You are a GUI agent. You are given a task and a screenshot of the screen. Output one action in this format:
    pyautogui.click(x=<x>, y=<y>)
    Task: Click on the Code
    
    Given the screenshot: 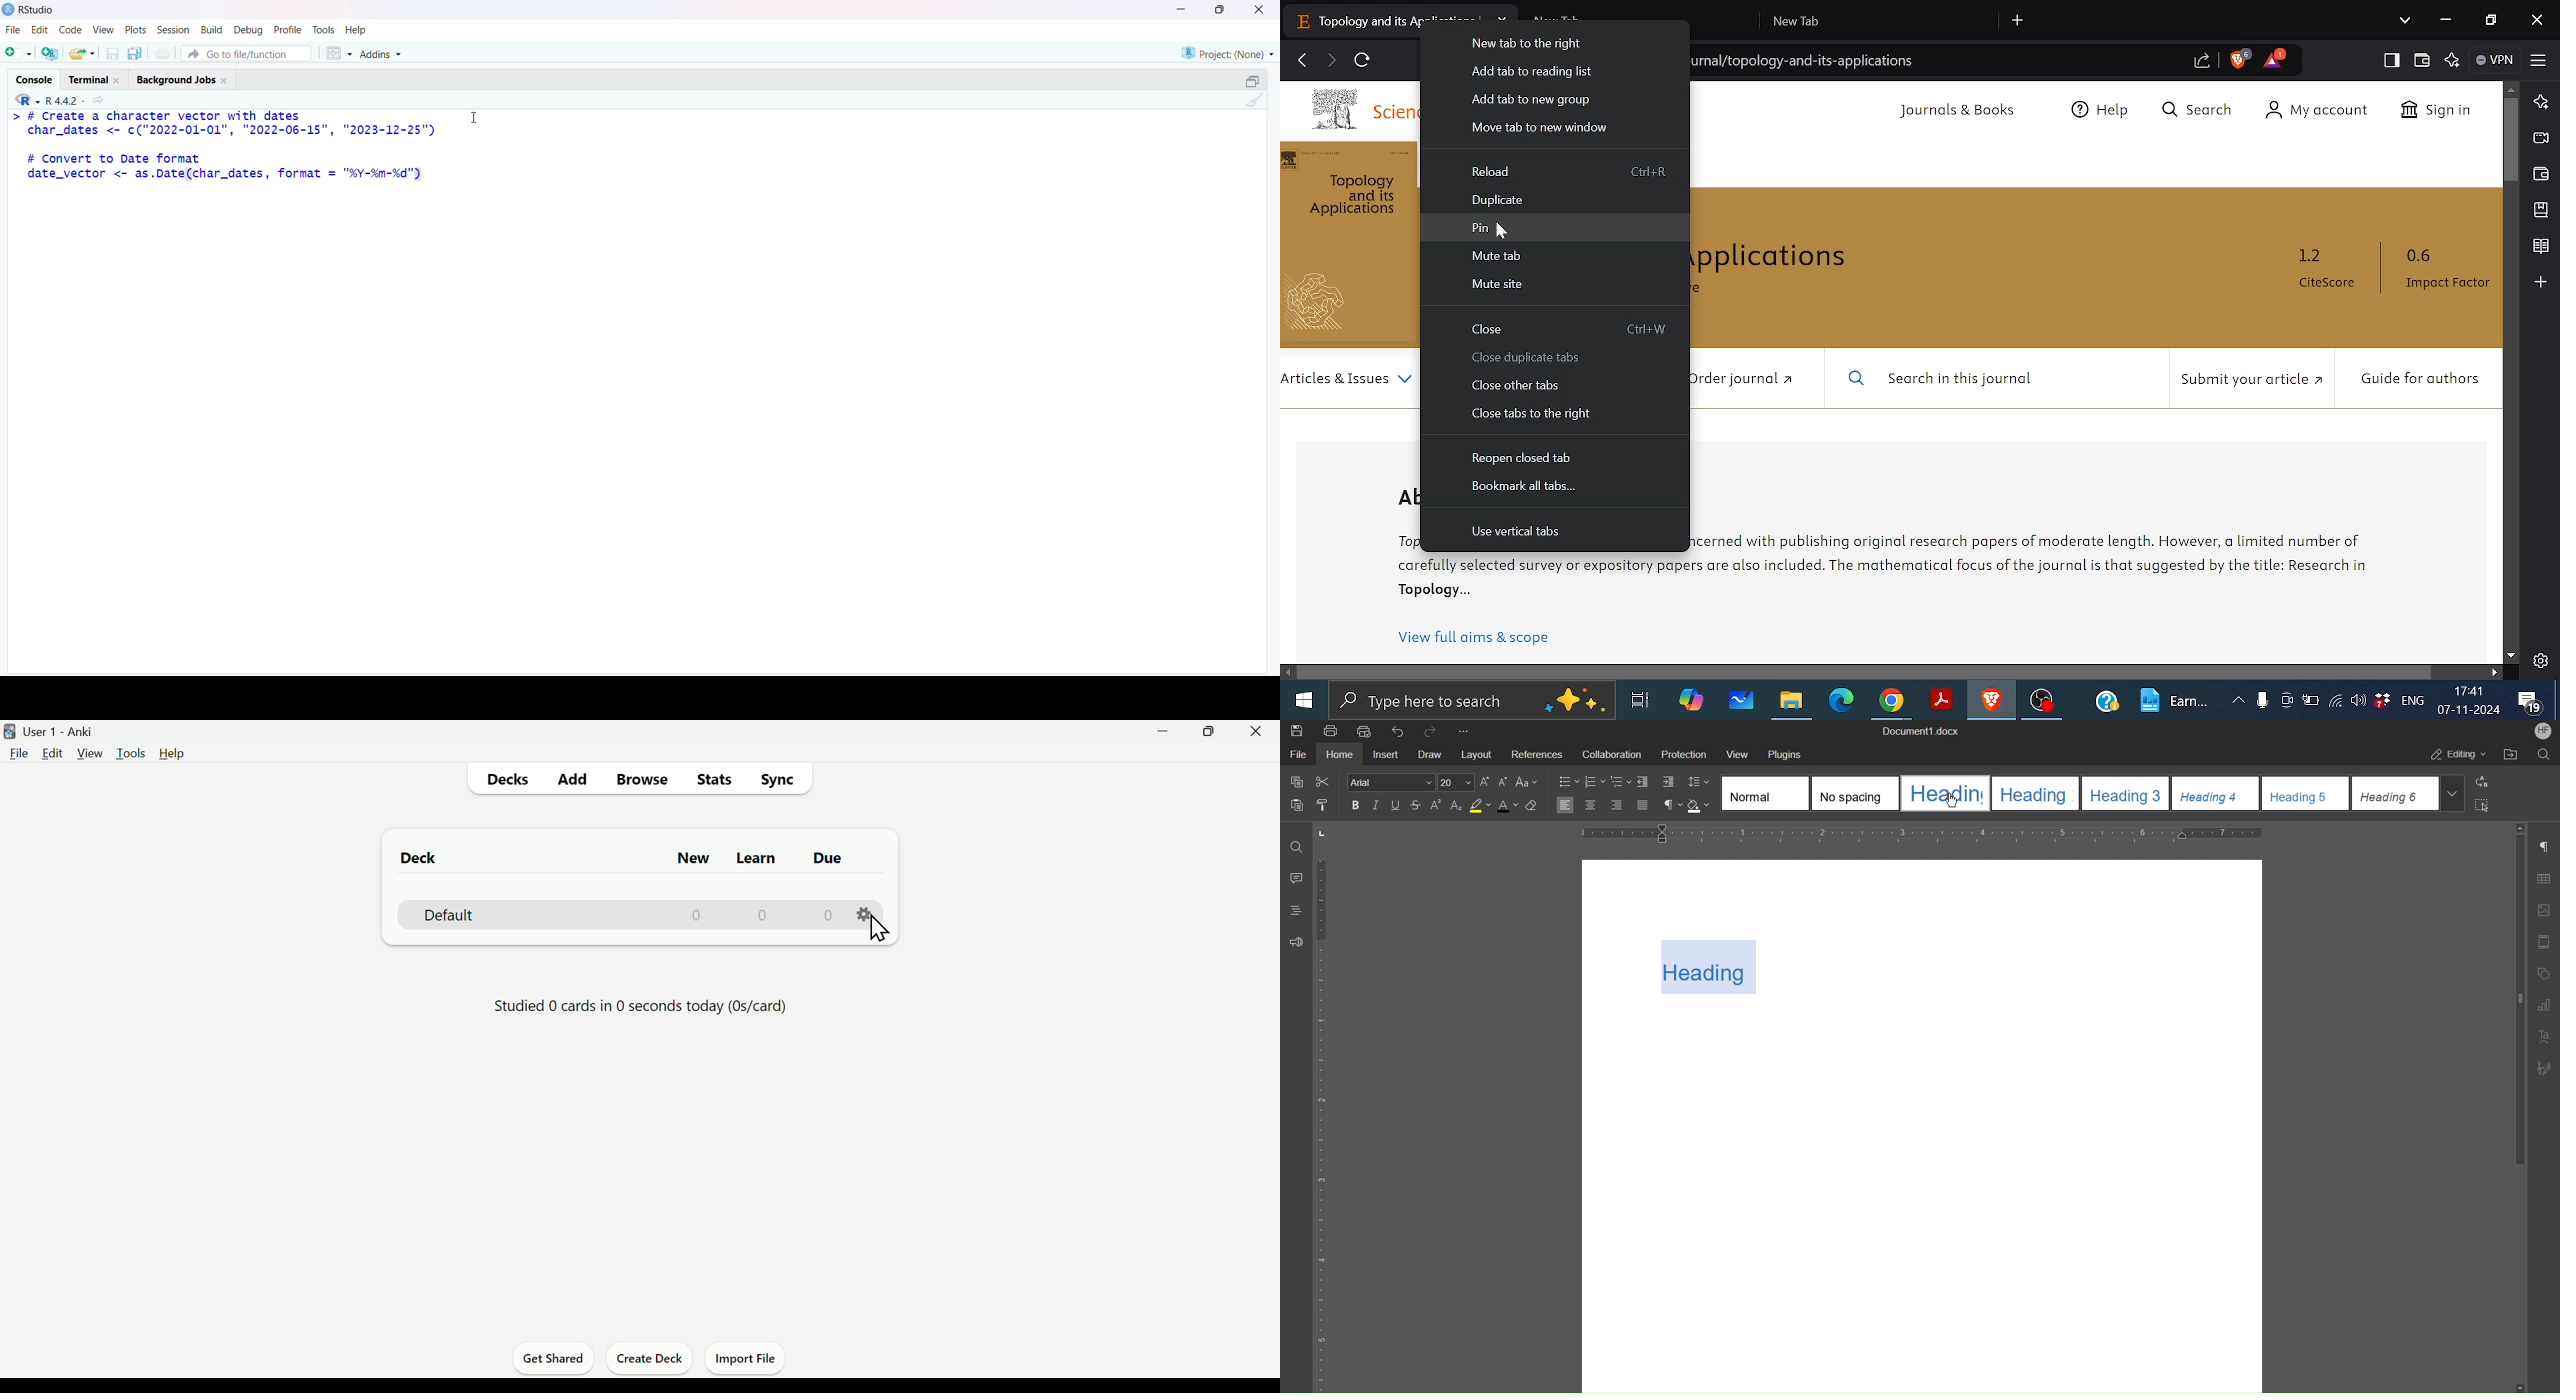 What is the action you would take?
    pyautogui.click(x=68, y=32)
    